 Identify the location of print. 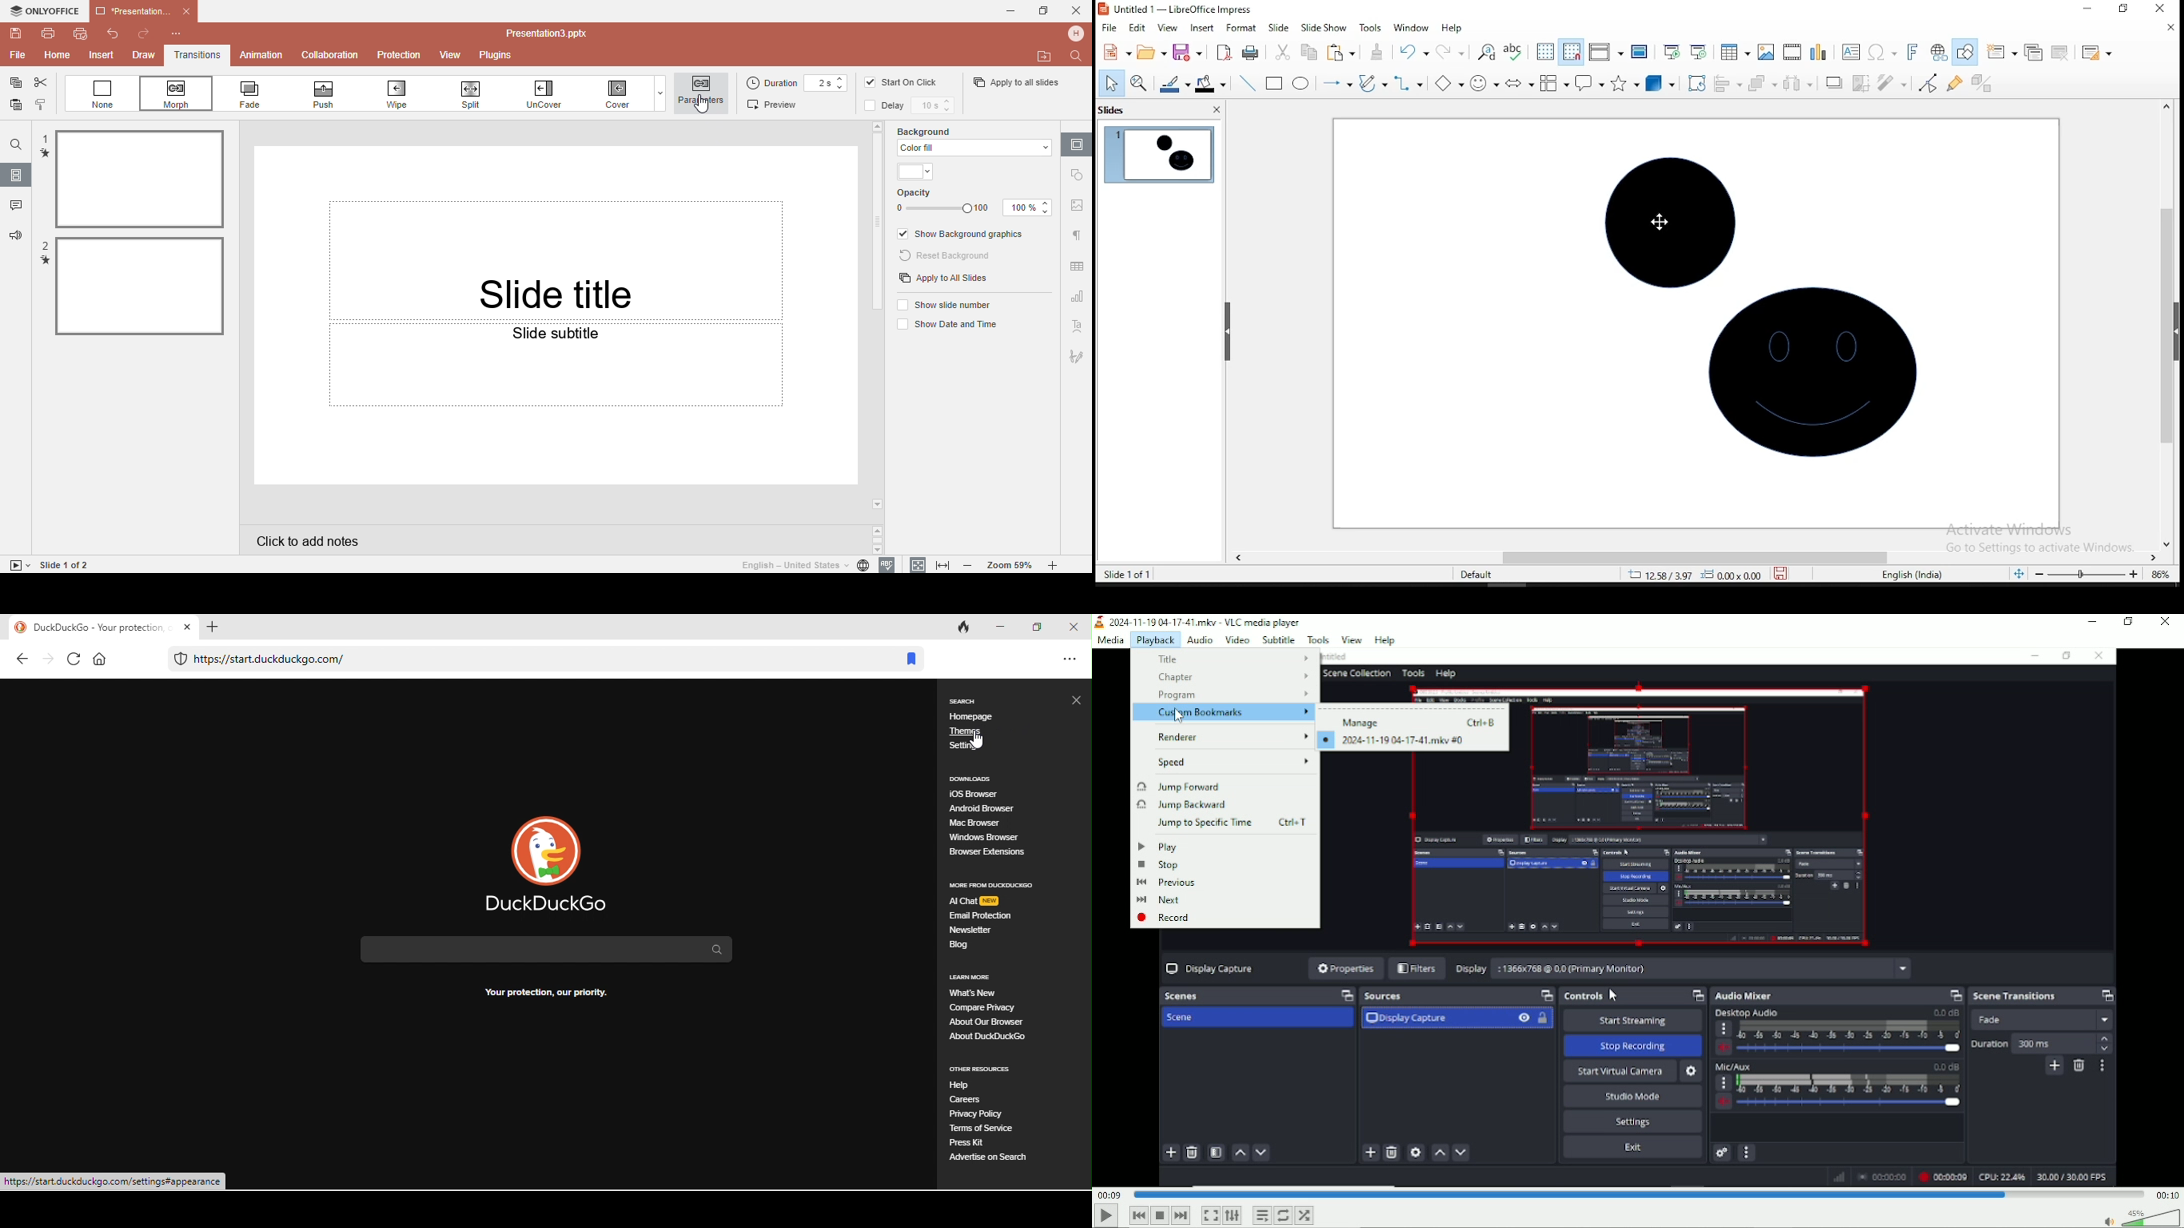
(1251, 54).